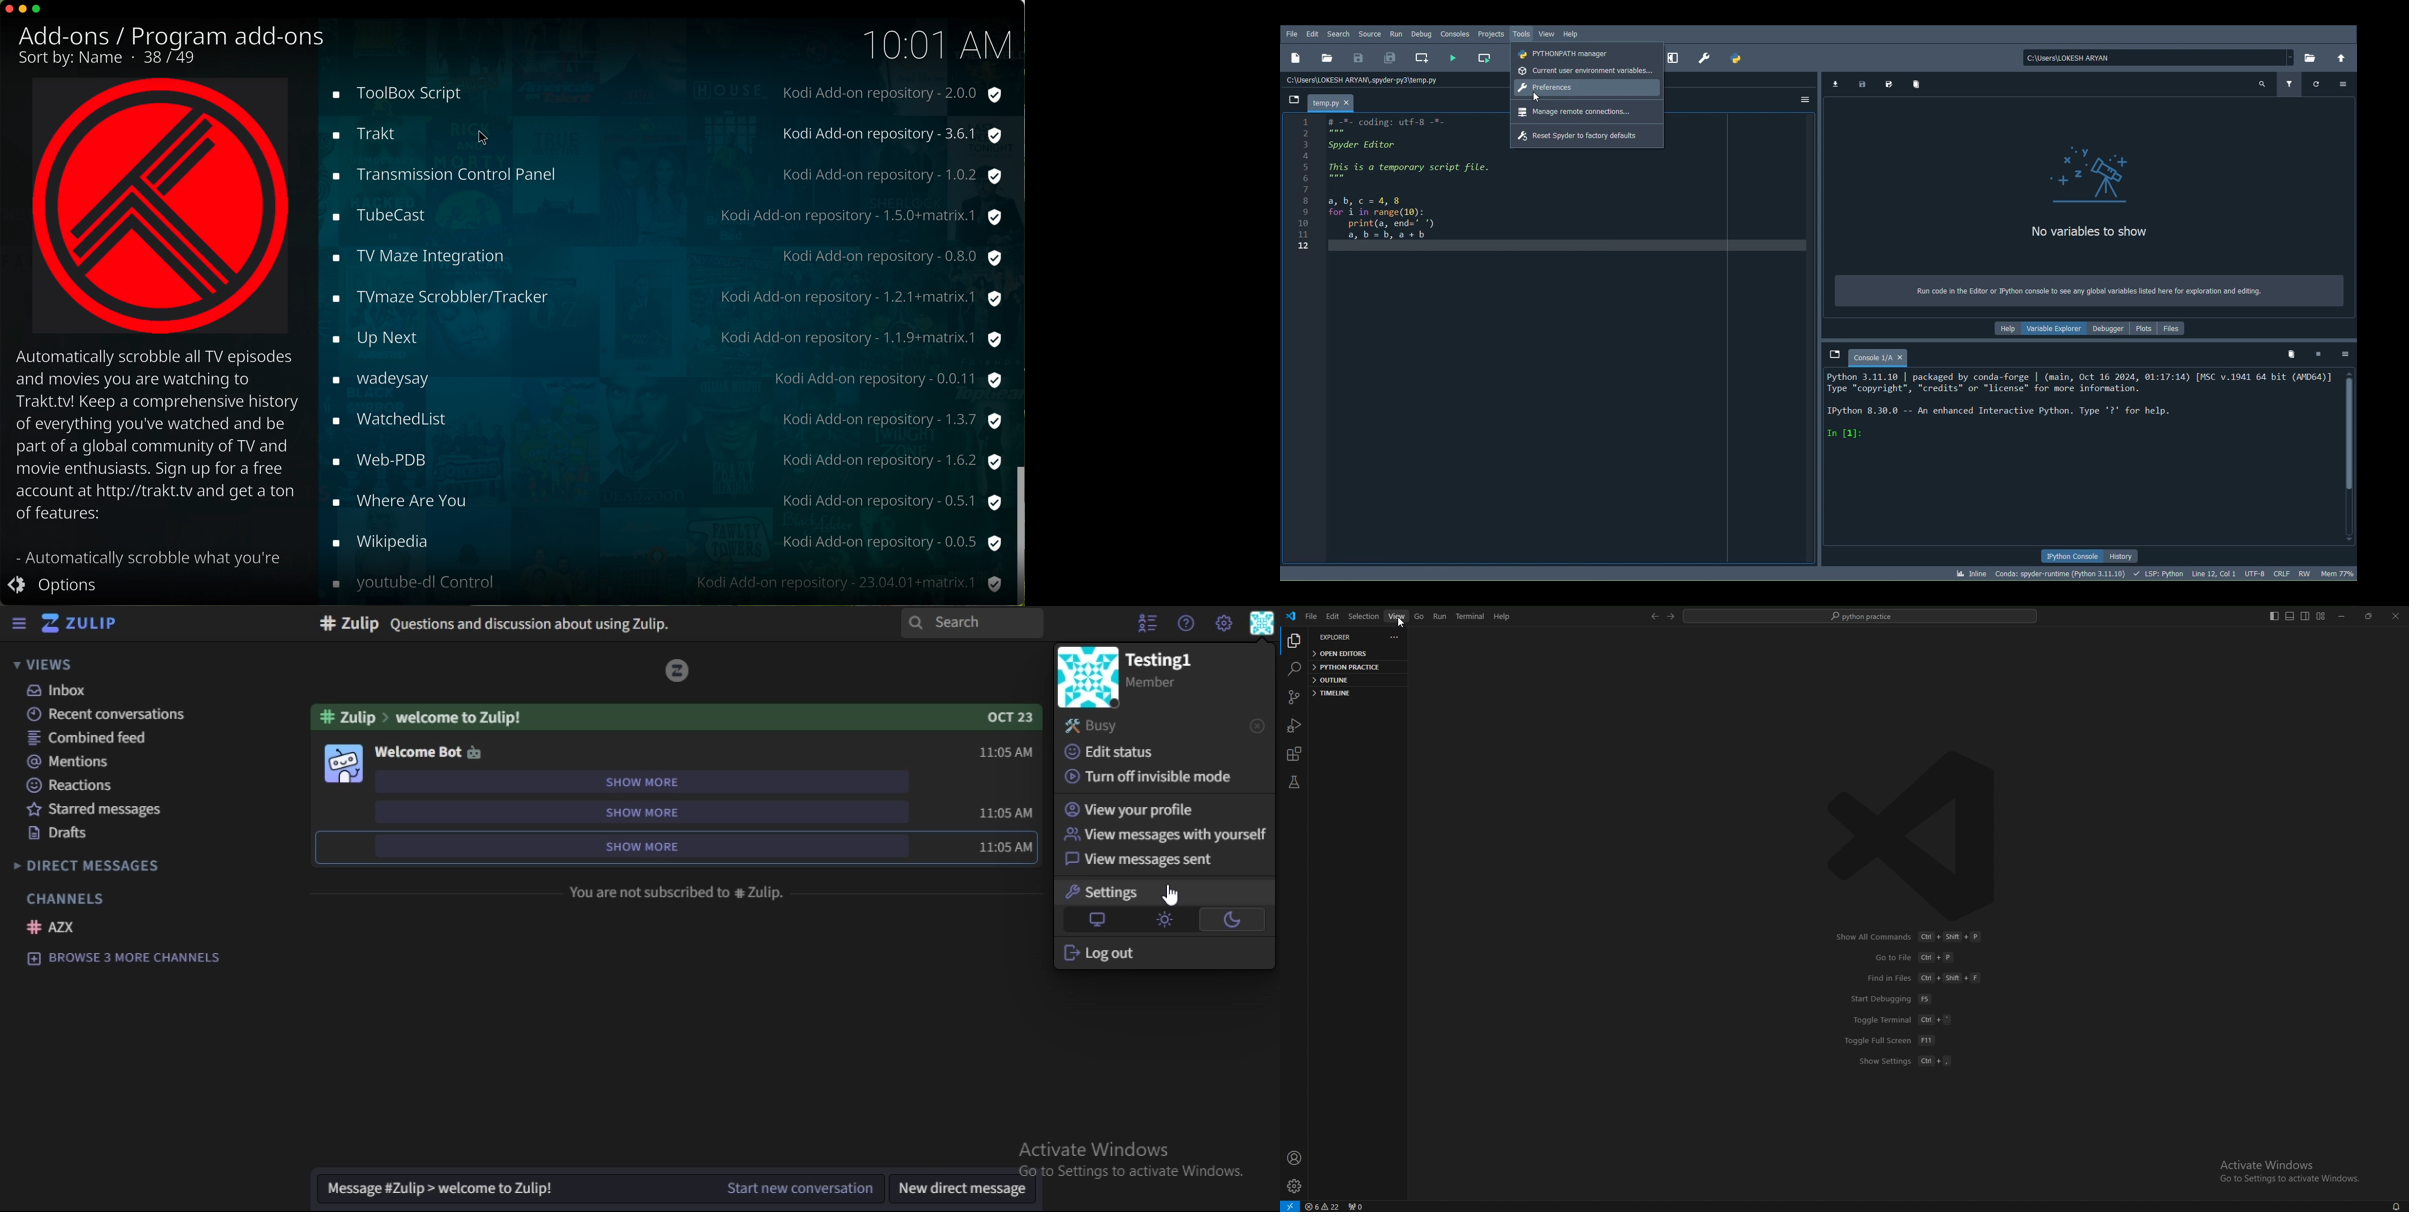  I want to click on Preferences, so click(1584, 88).